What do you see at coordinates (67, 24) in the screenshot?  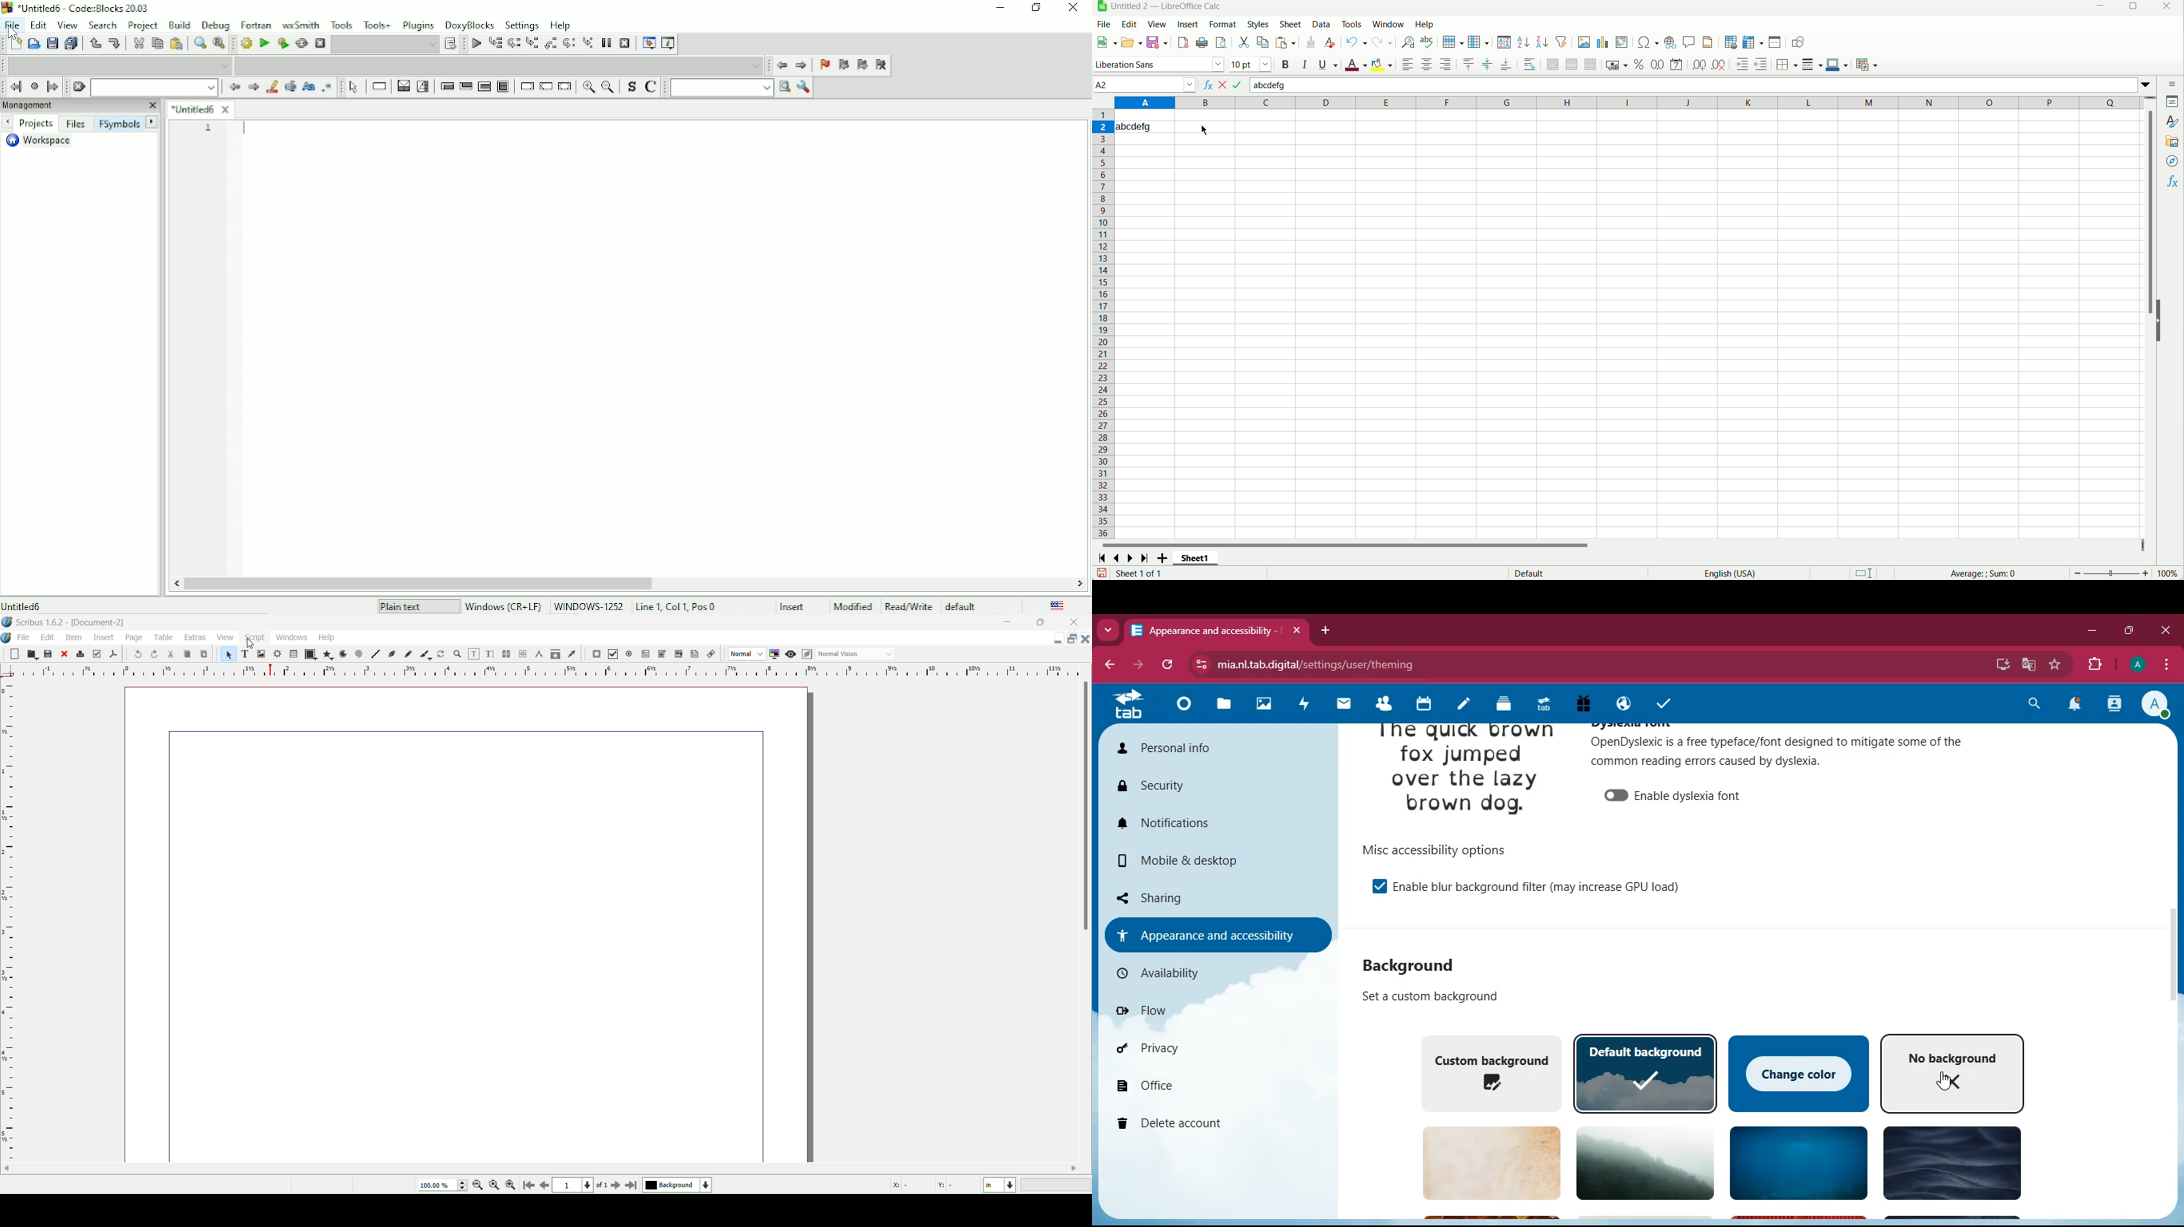 I see `View` at bounding box center [67, 24].